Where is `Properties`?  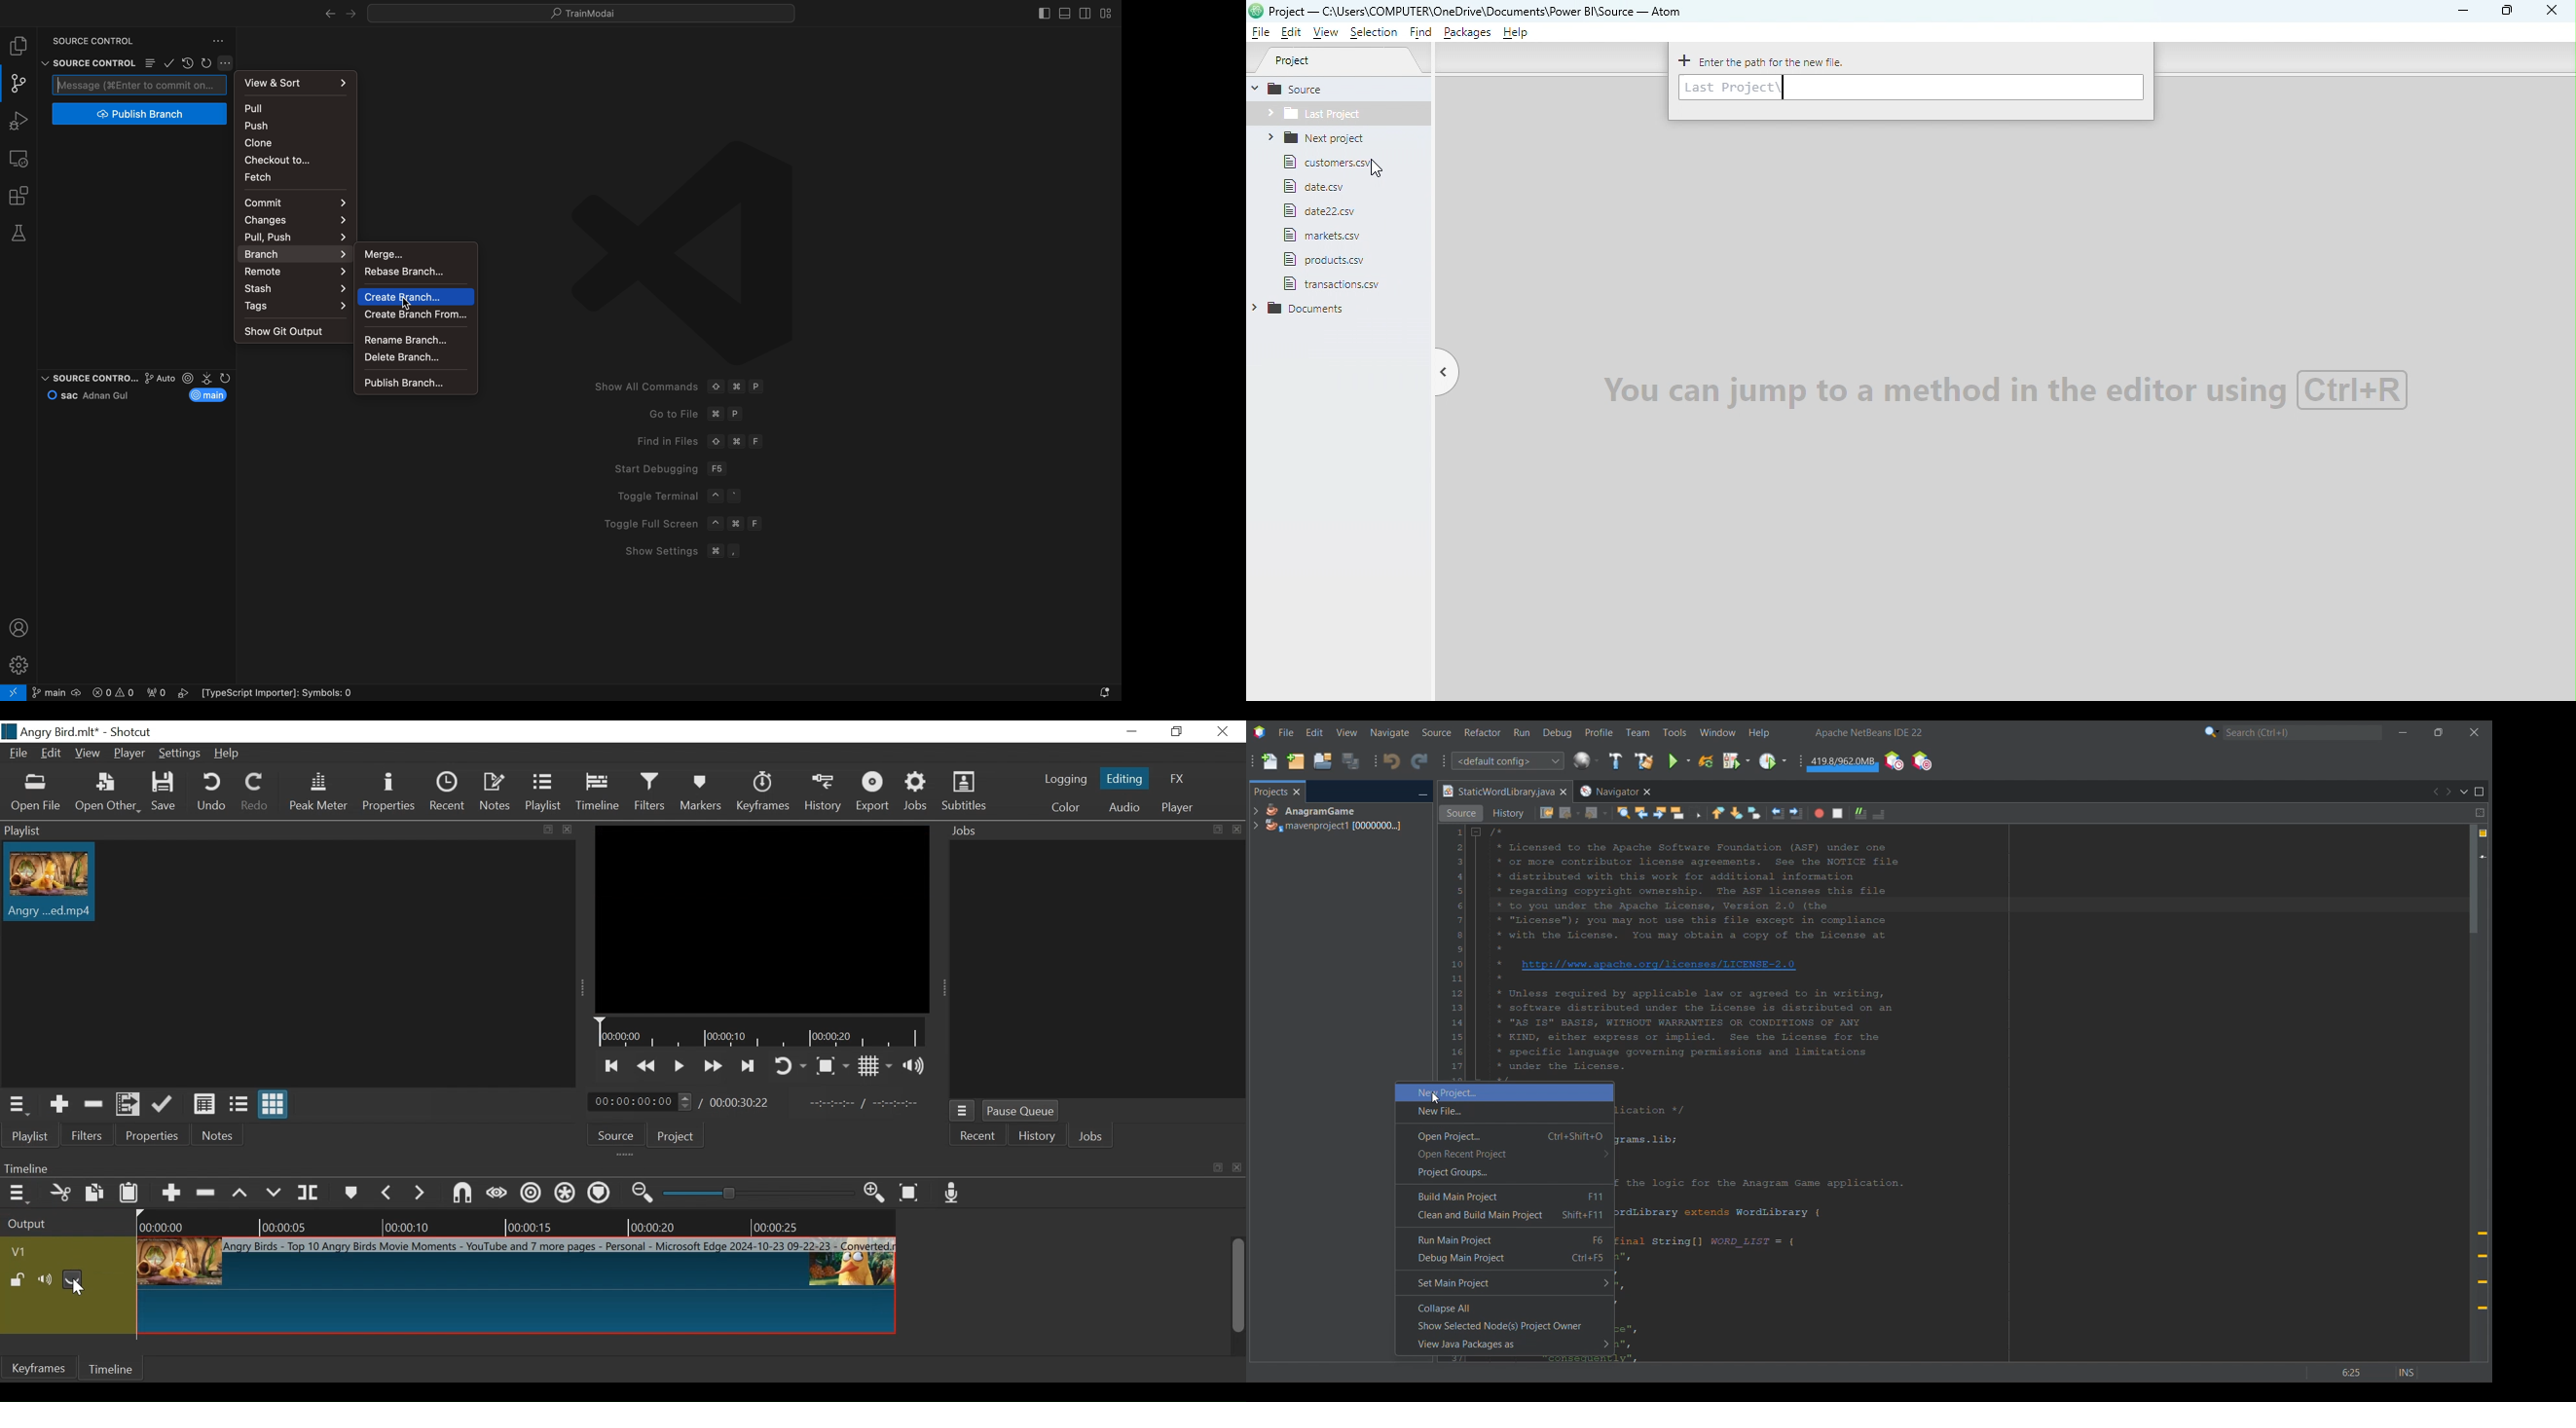
Properties is located at coordinates (390, 792).